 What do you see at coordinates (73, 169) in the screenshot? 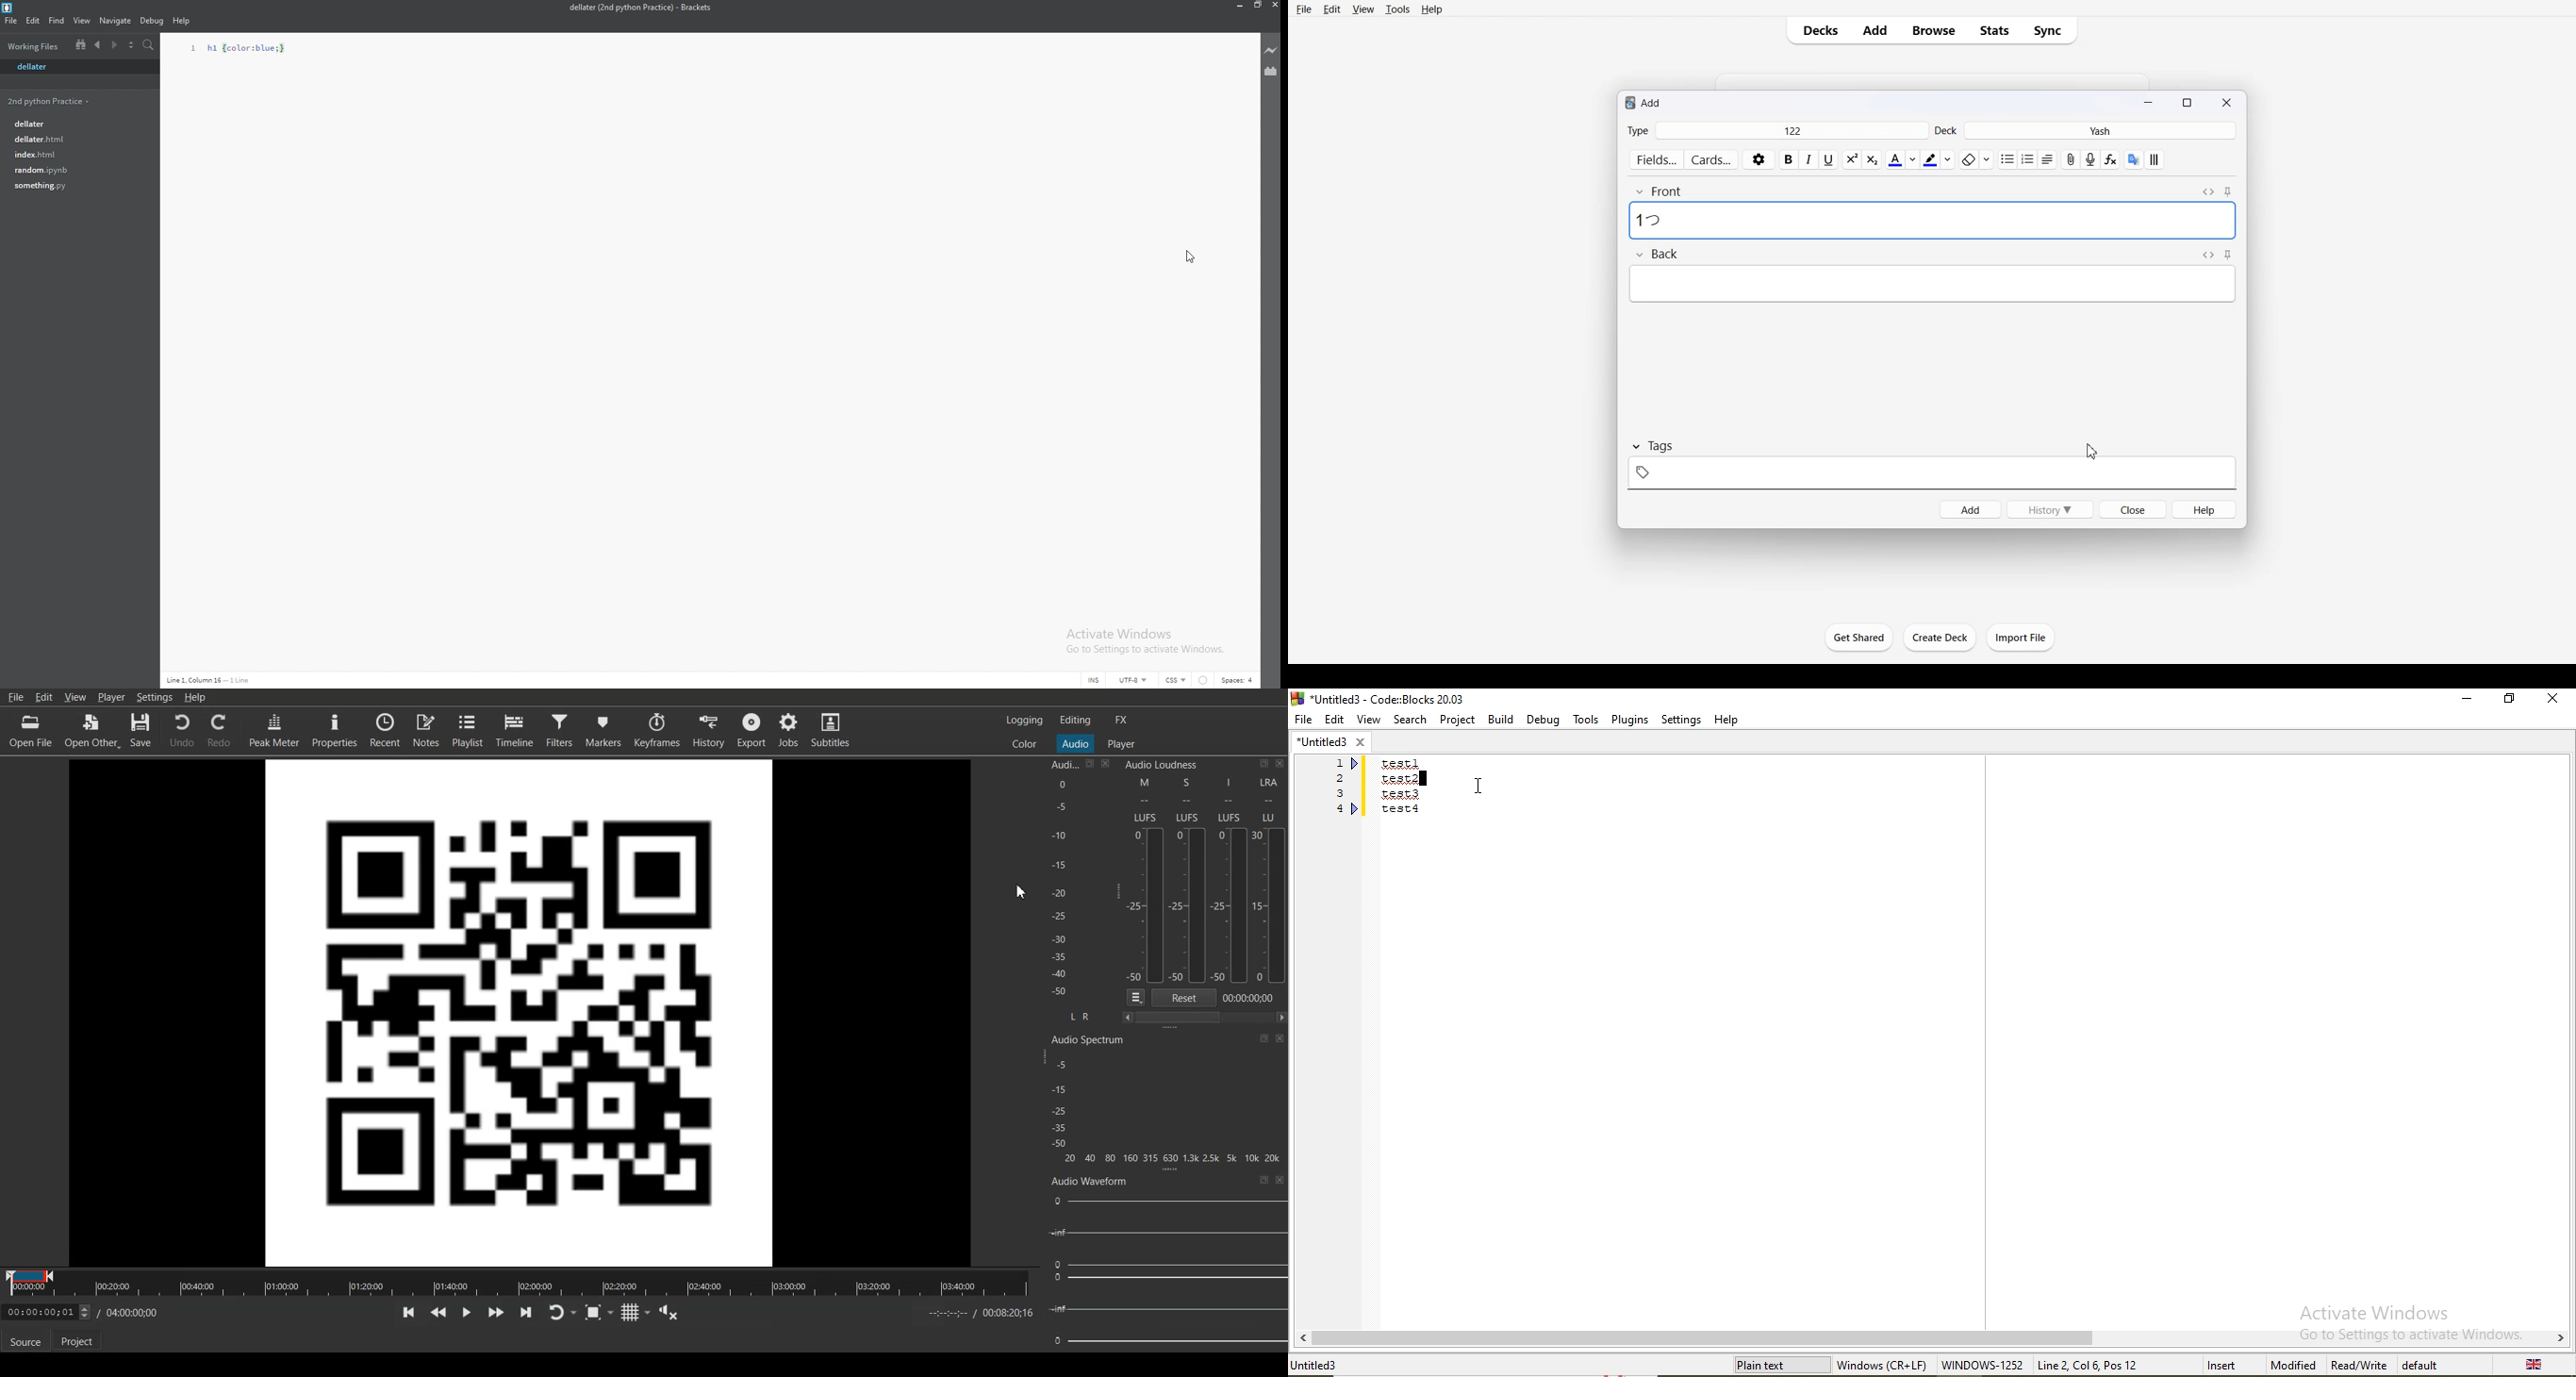
I see `file` at bounding box center [73, 169].